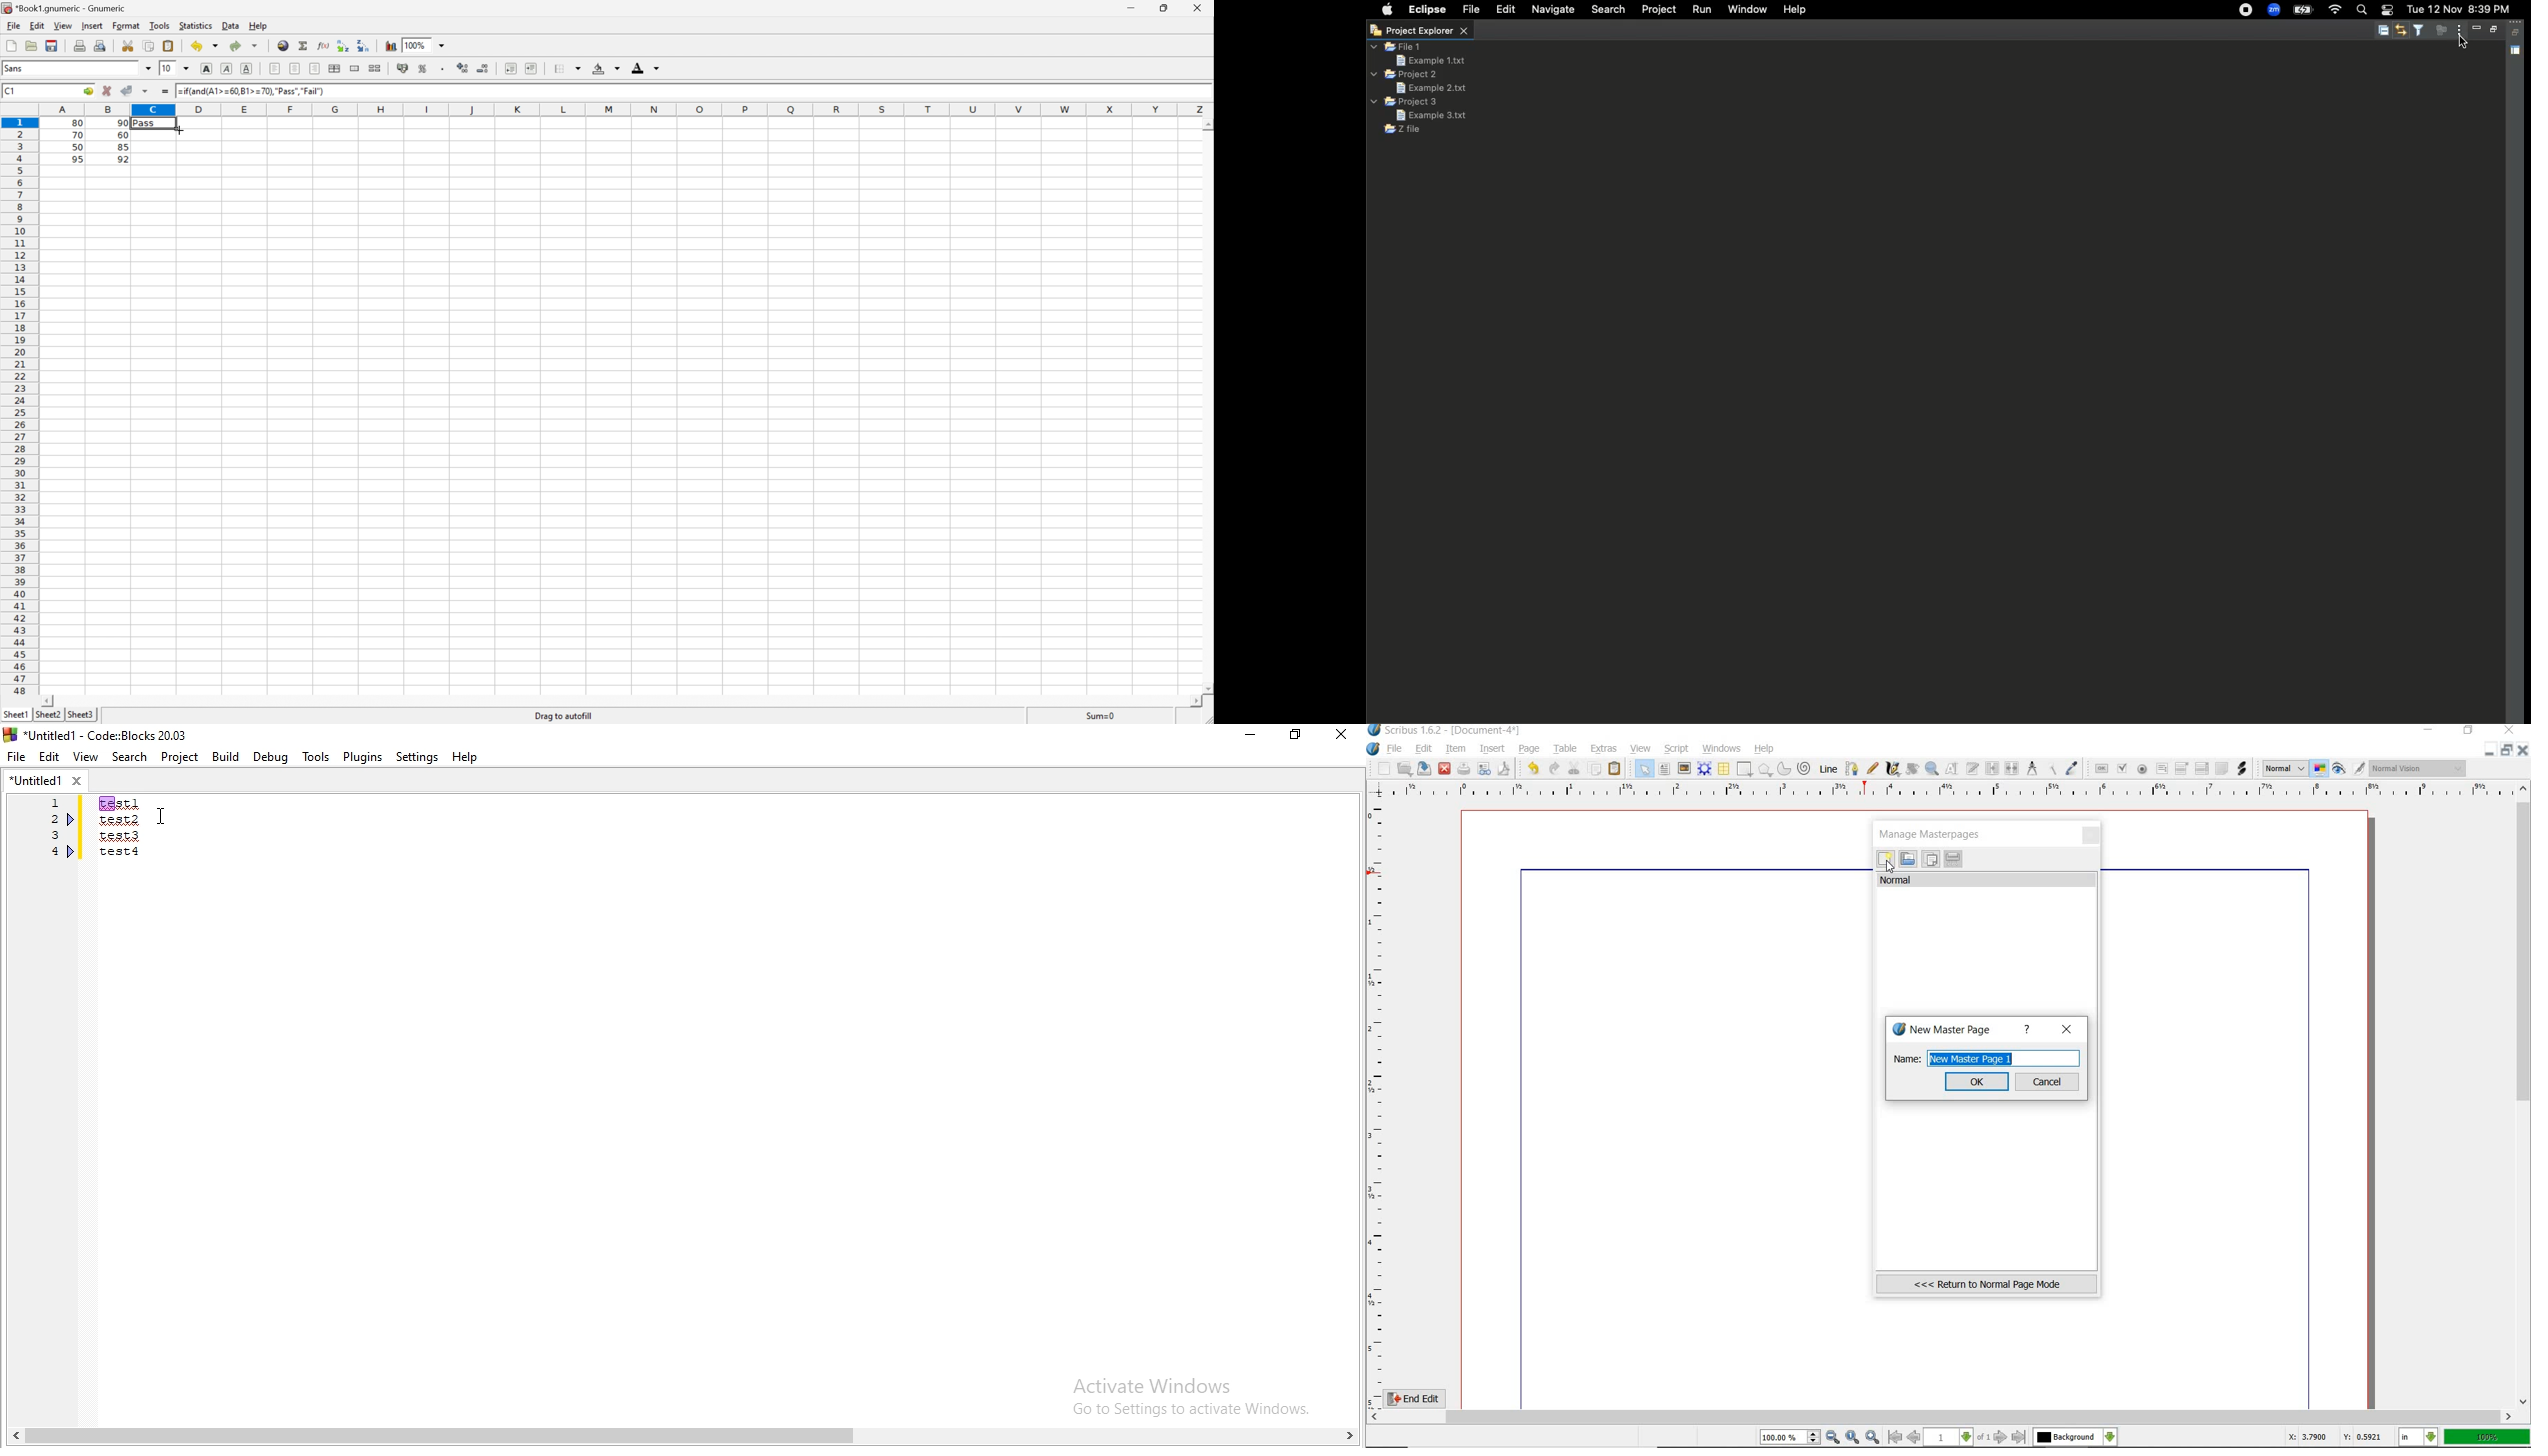 This screenshot has height=1456, width=2548. What do you see at coordinates (121, 826) in the screenshot?
I see `test1/test2/test3/test4 ` at bounding box center [121, 826].